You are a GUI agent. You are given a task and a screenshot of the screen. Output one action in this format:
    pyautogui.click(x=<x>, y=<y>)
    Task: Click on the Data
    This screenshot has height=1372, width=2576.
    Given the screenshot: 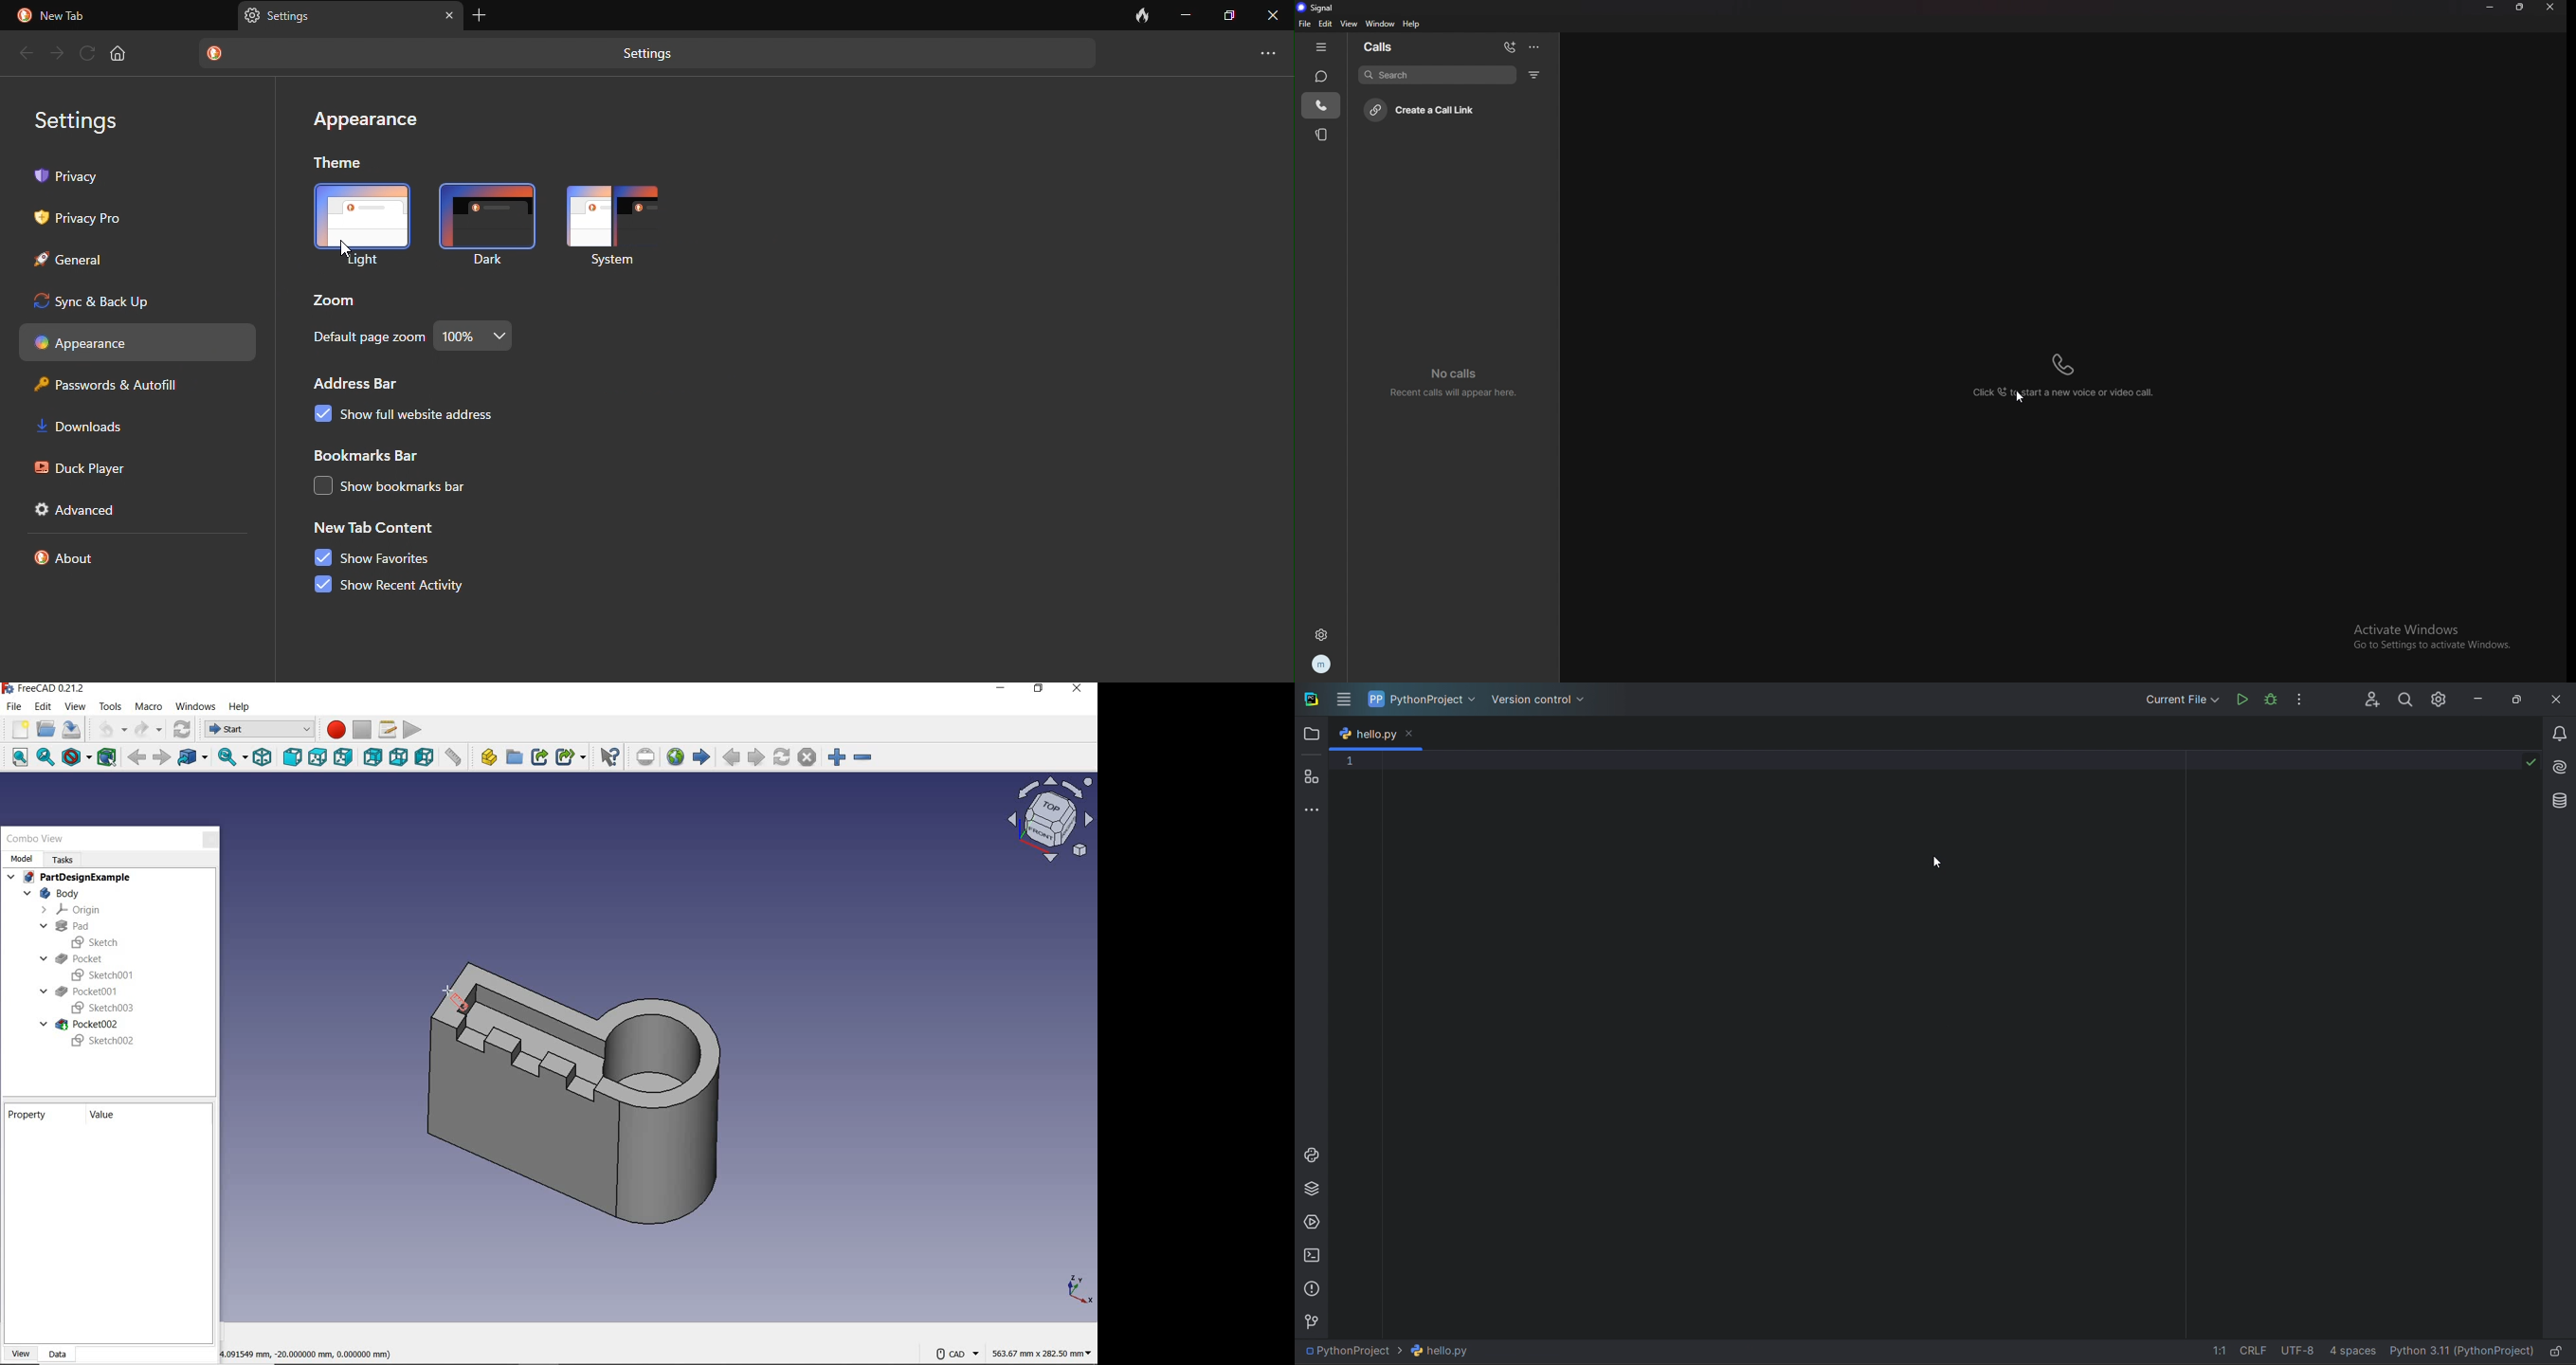 What is the action you would take?
    pyautogui.click(x=63, y=1355)
    